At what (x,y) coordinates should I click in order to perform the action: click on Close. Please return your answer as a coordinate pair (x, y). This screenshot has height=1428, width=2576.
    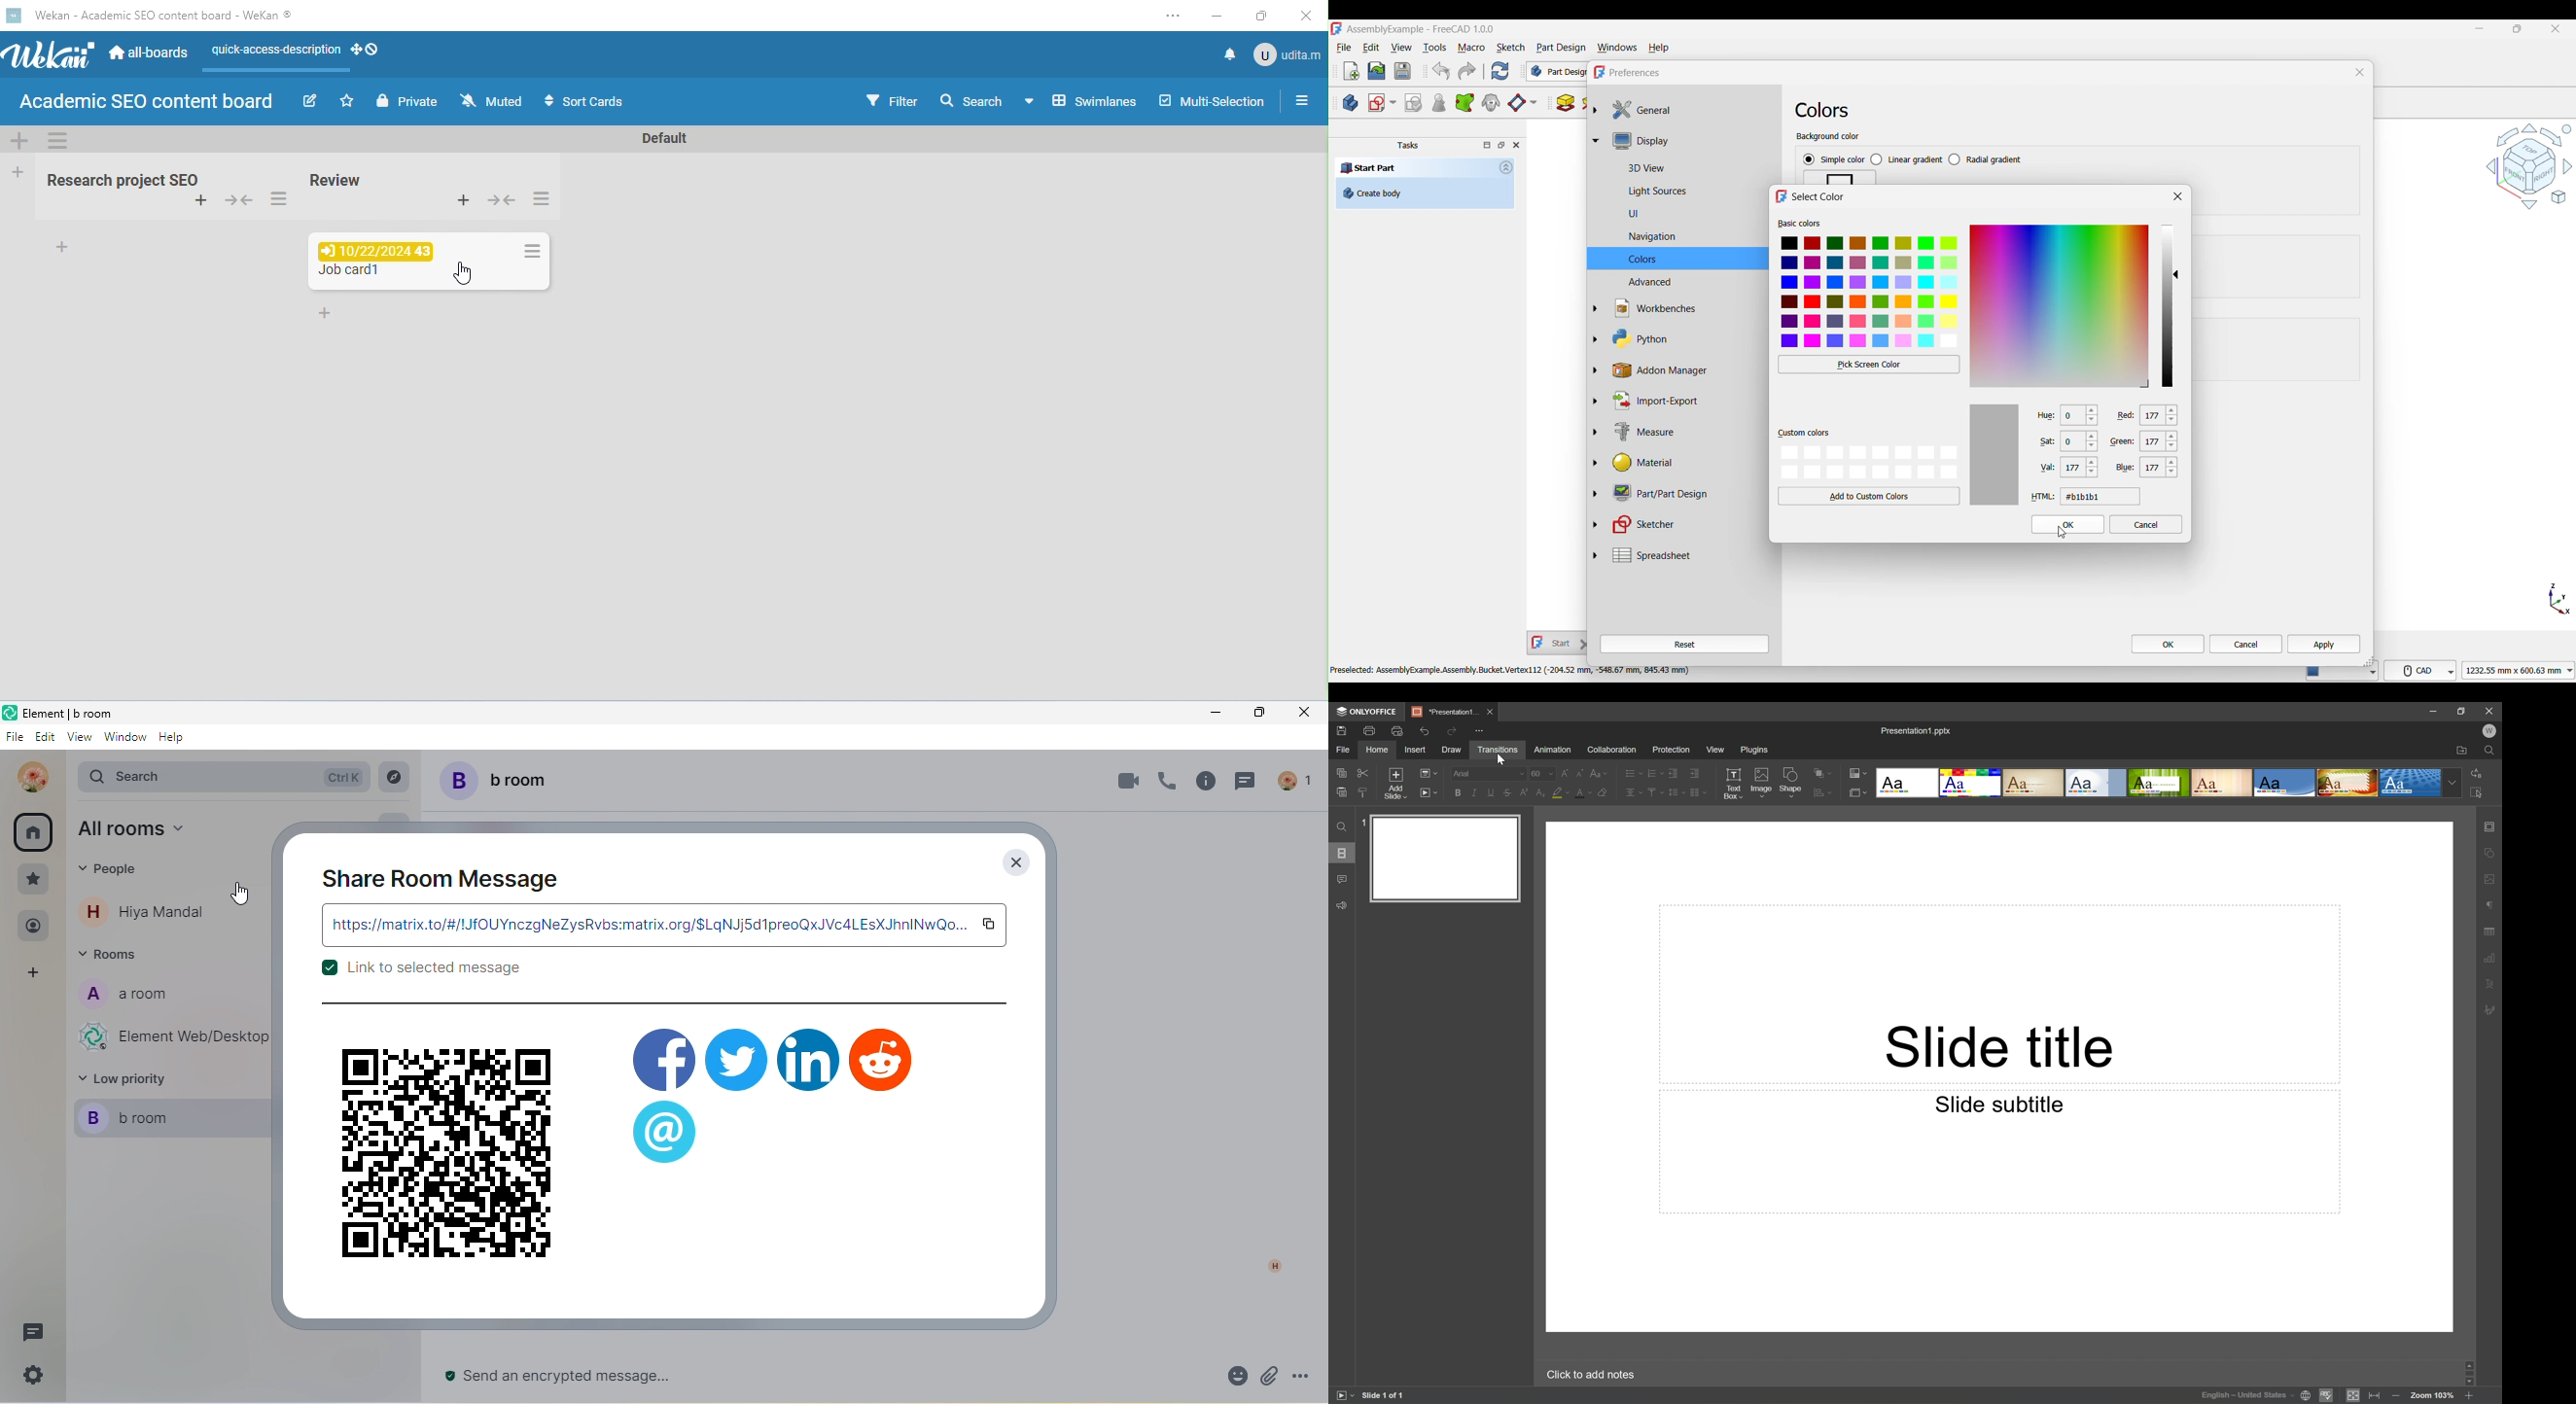
    Looking at the image, I should click on (1491, 712).